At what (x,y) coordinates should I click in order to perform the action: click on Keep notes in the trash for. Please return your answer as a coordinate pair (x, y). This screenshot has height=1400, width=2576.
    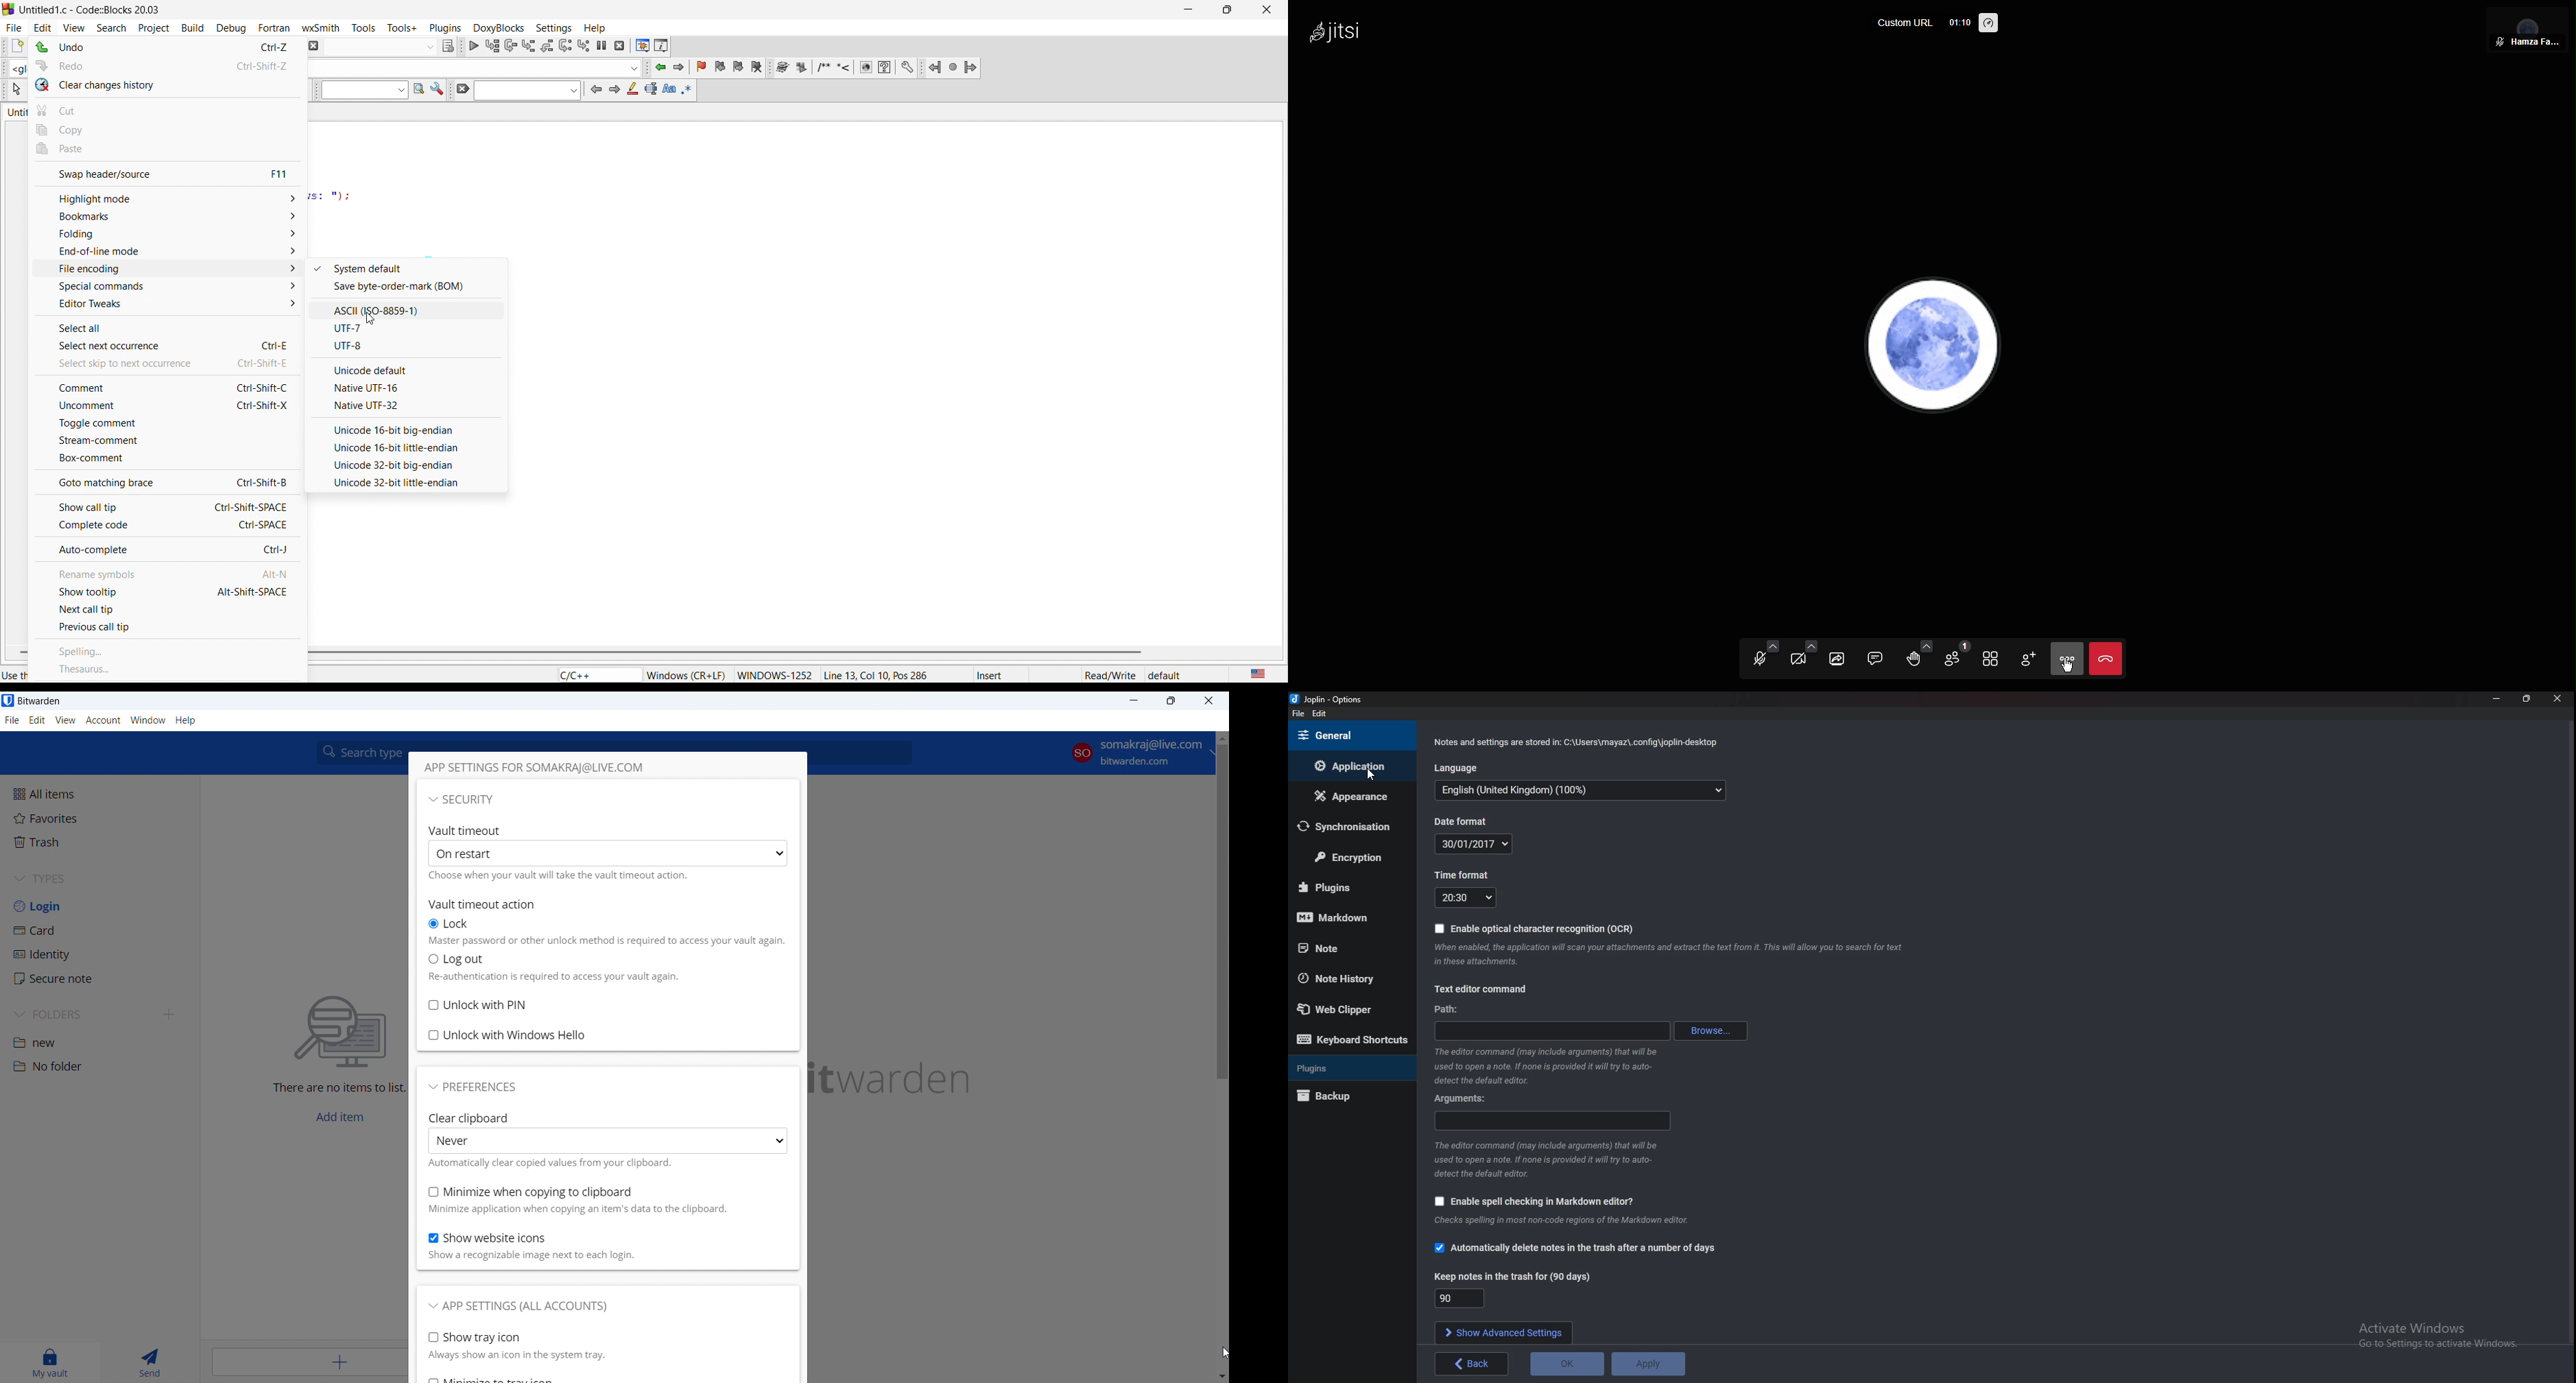
    Looking at the image, I should click on (1514, 1276).